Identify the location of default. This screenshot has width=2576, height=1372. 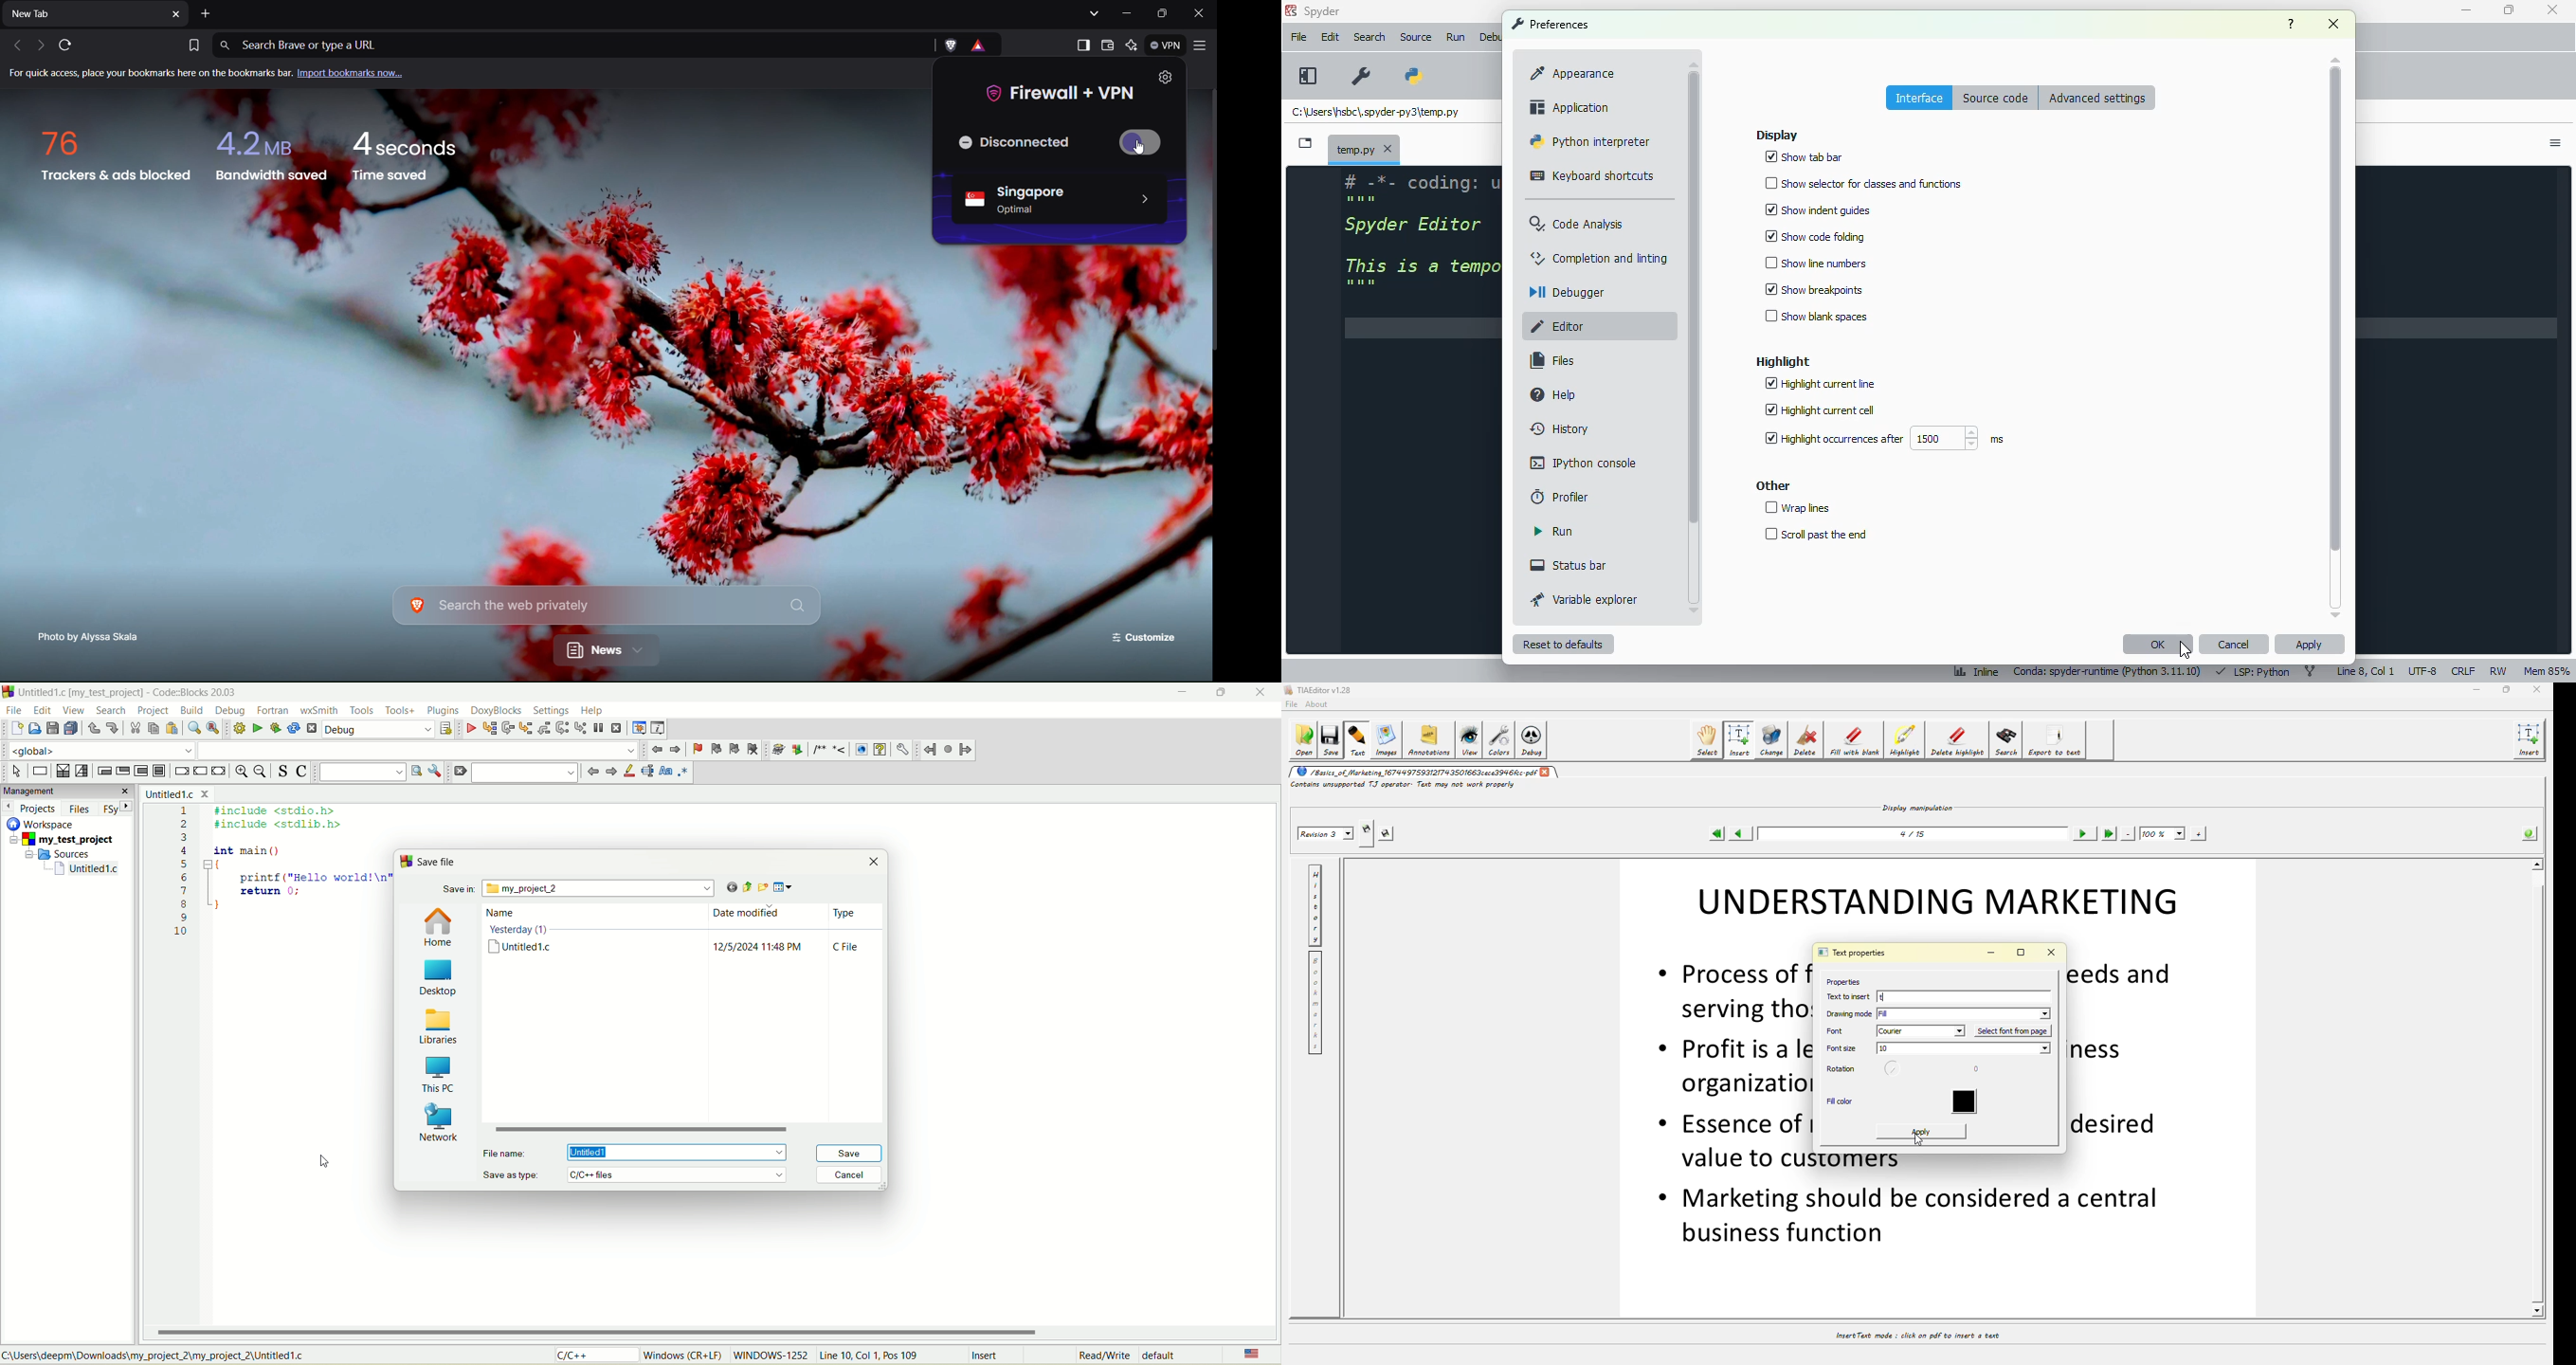
(1164, 1354).